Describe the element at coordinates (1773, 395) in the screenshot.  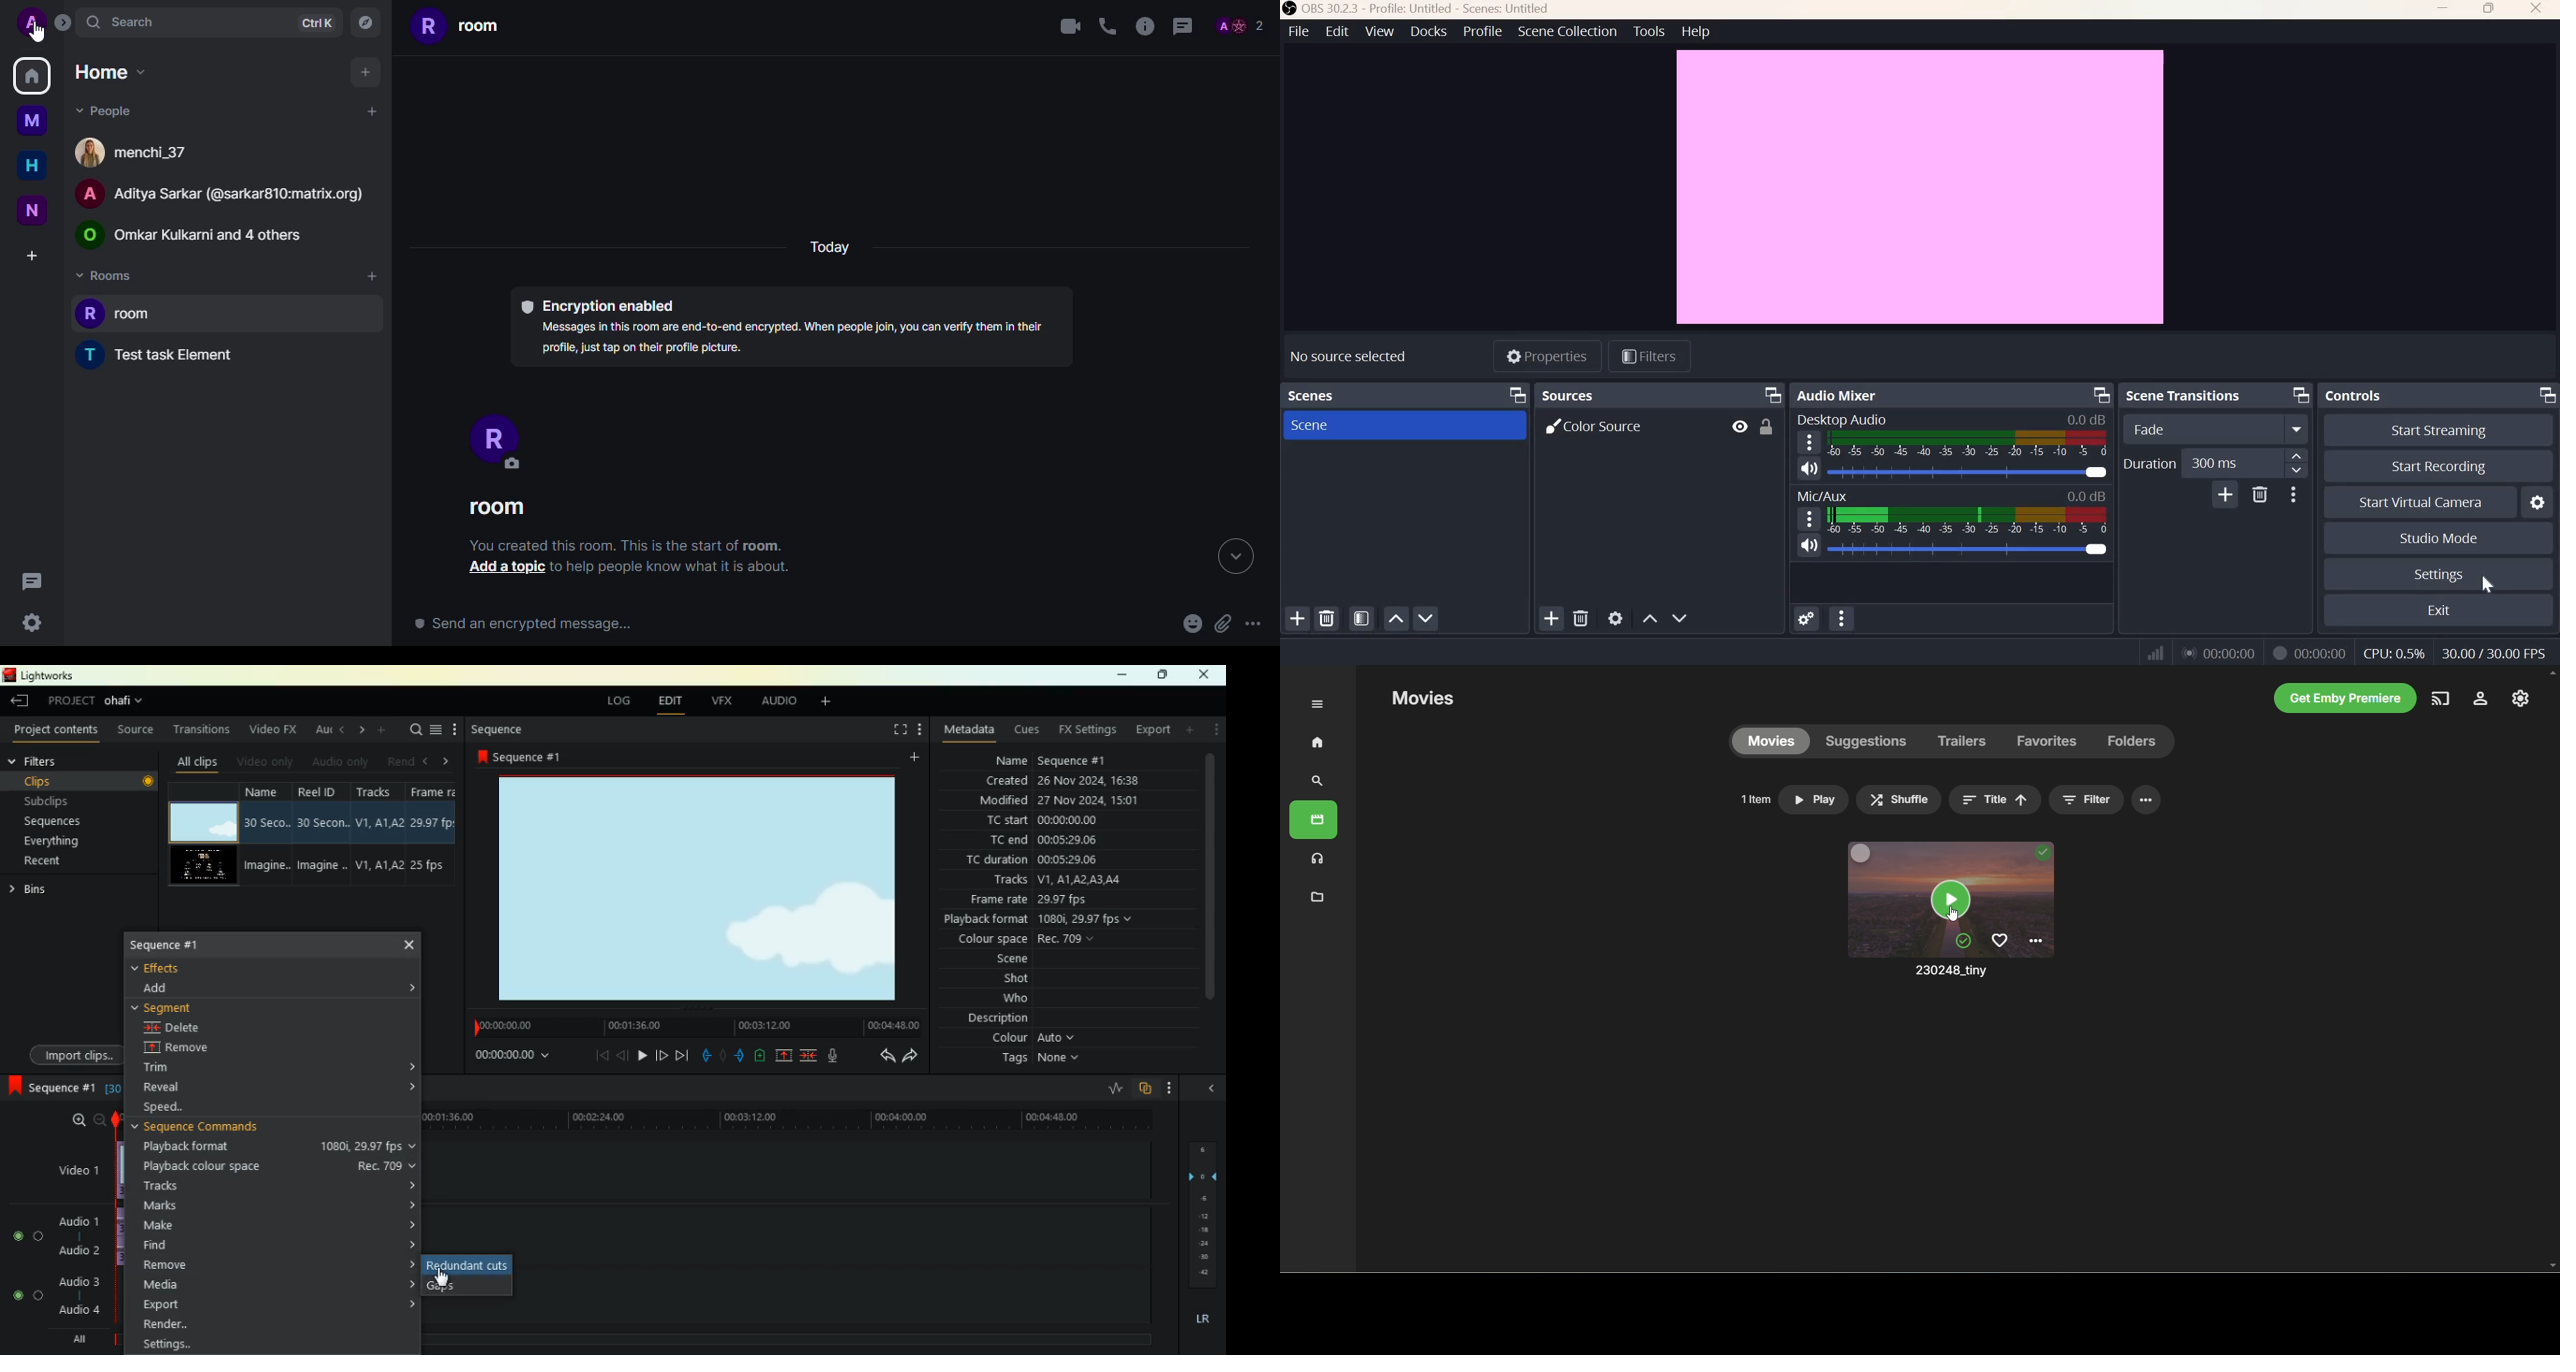
I see `Dock Options icon` at that location.